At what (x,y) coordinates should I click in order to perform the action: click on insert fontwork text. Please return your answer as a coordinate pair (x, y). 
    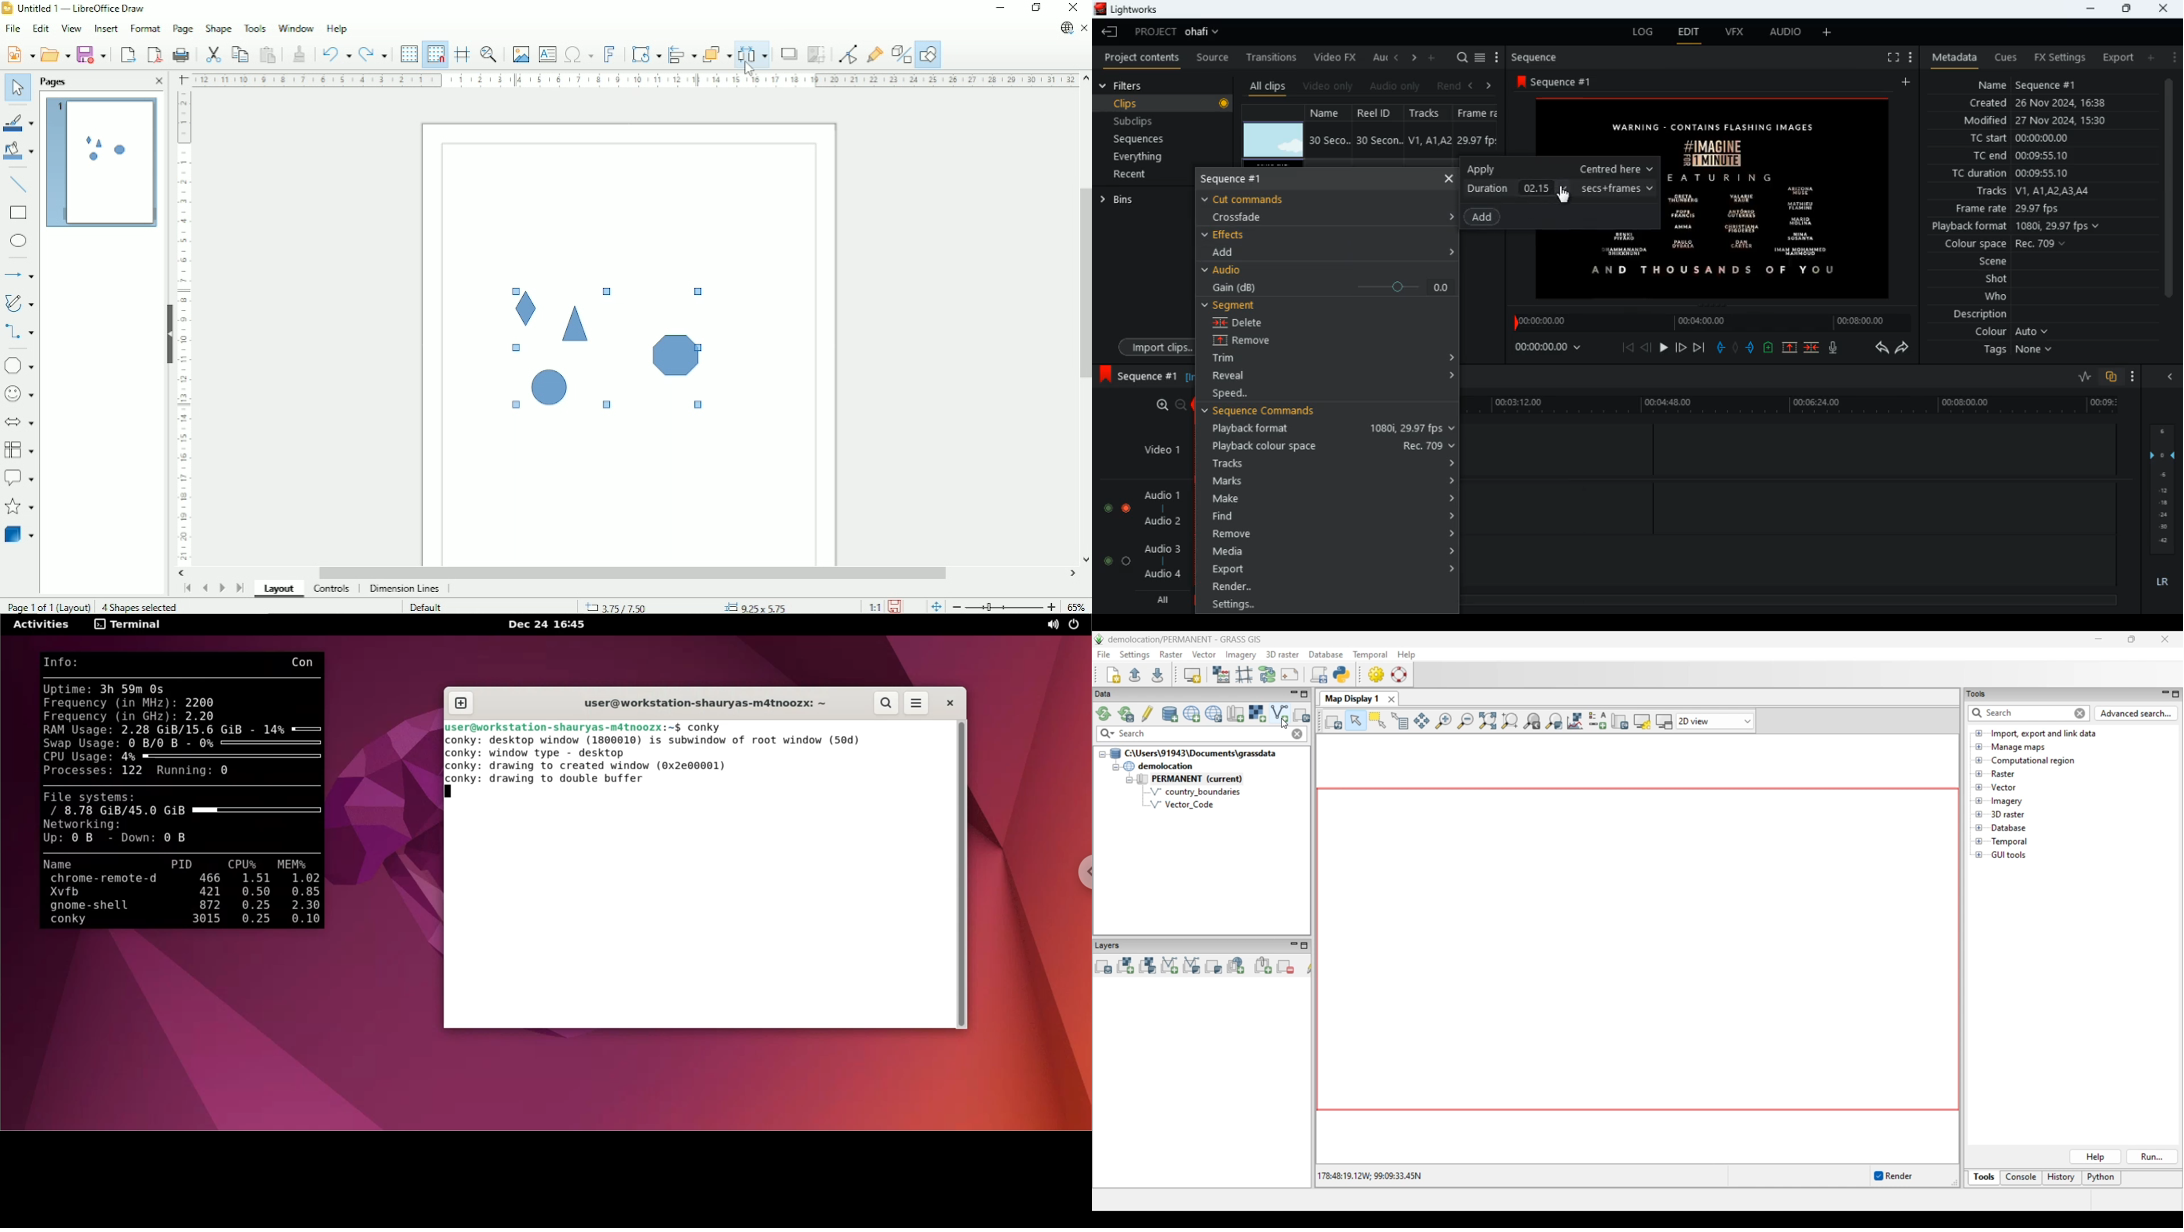
    Looking at the image, I should click on (610, 54).